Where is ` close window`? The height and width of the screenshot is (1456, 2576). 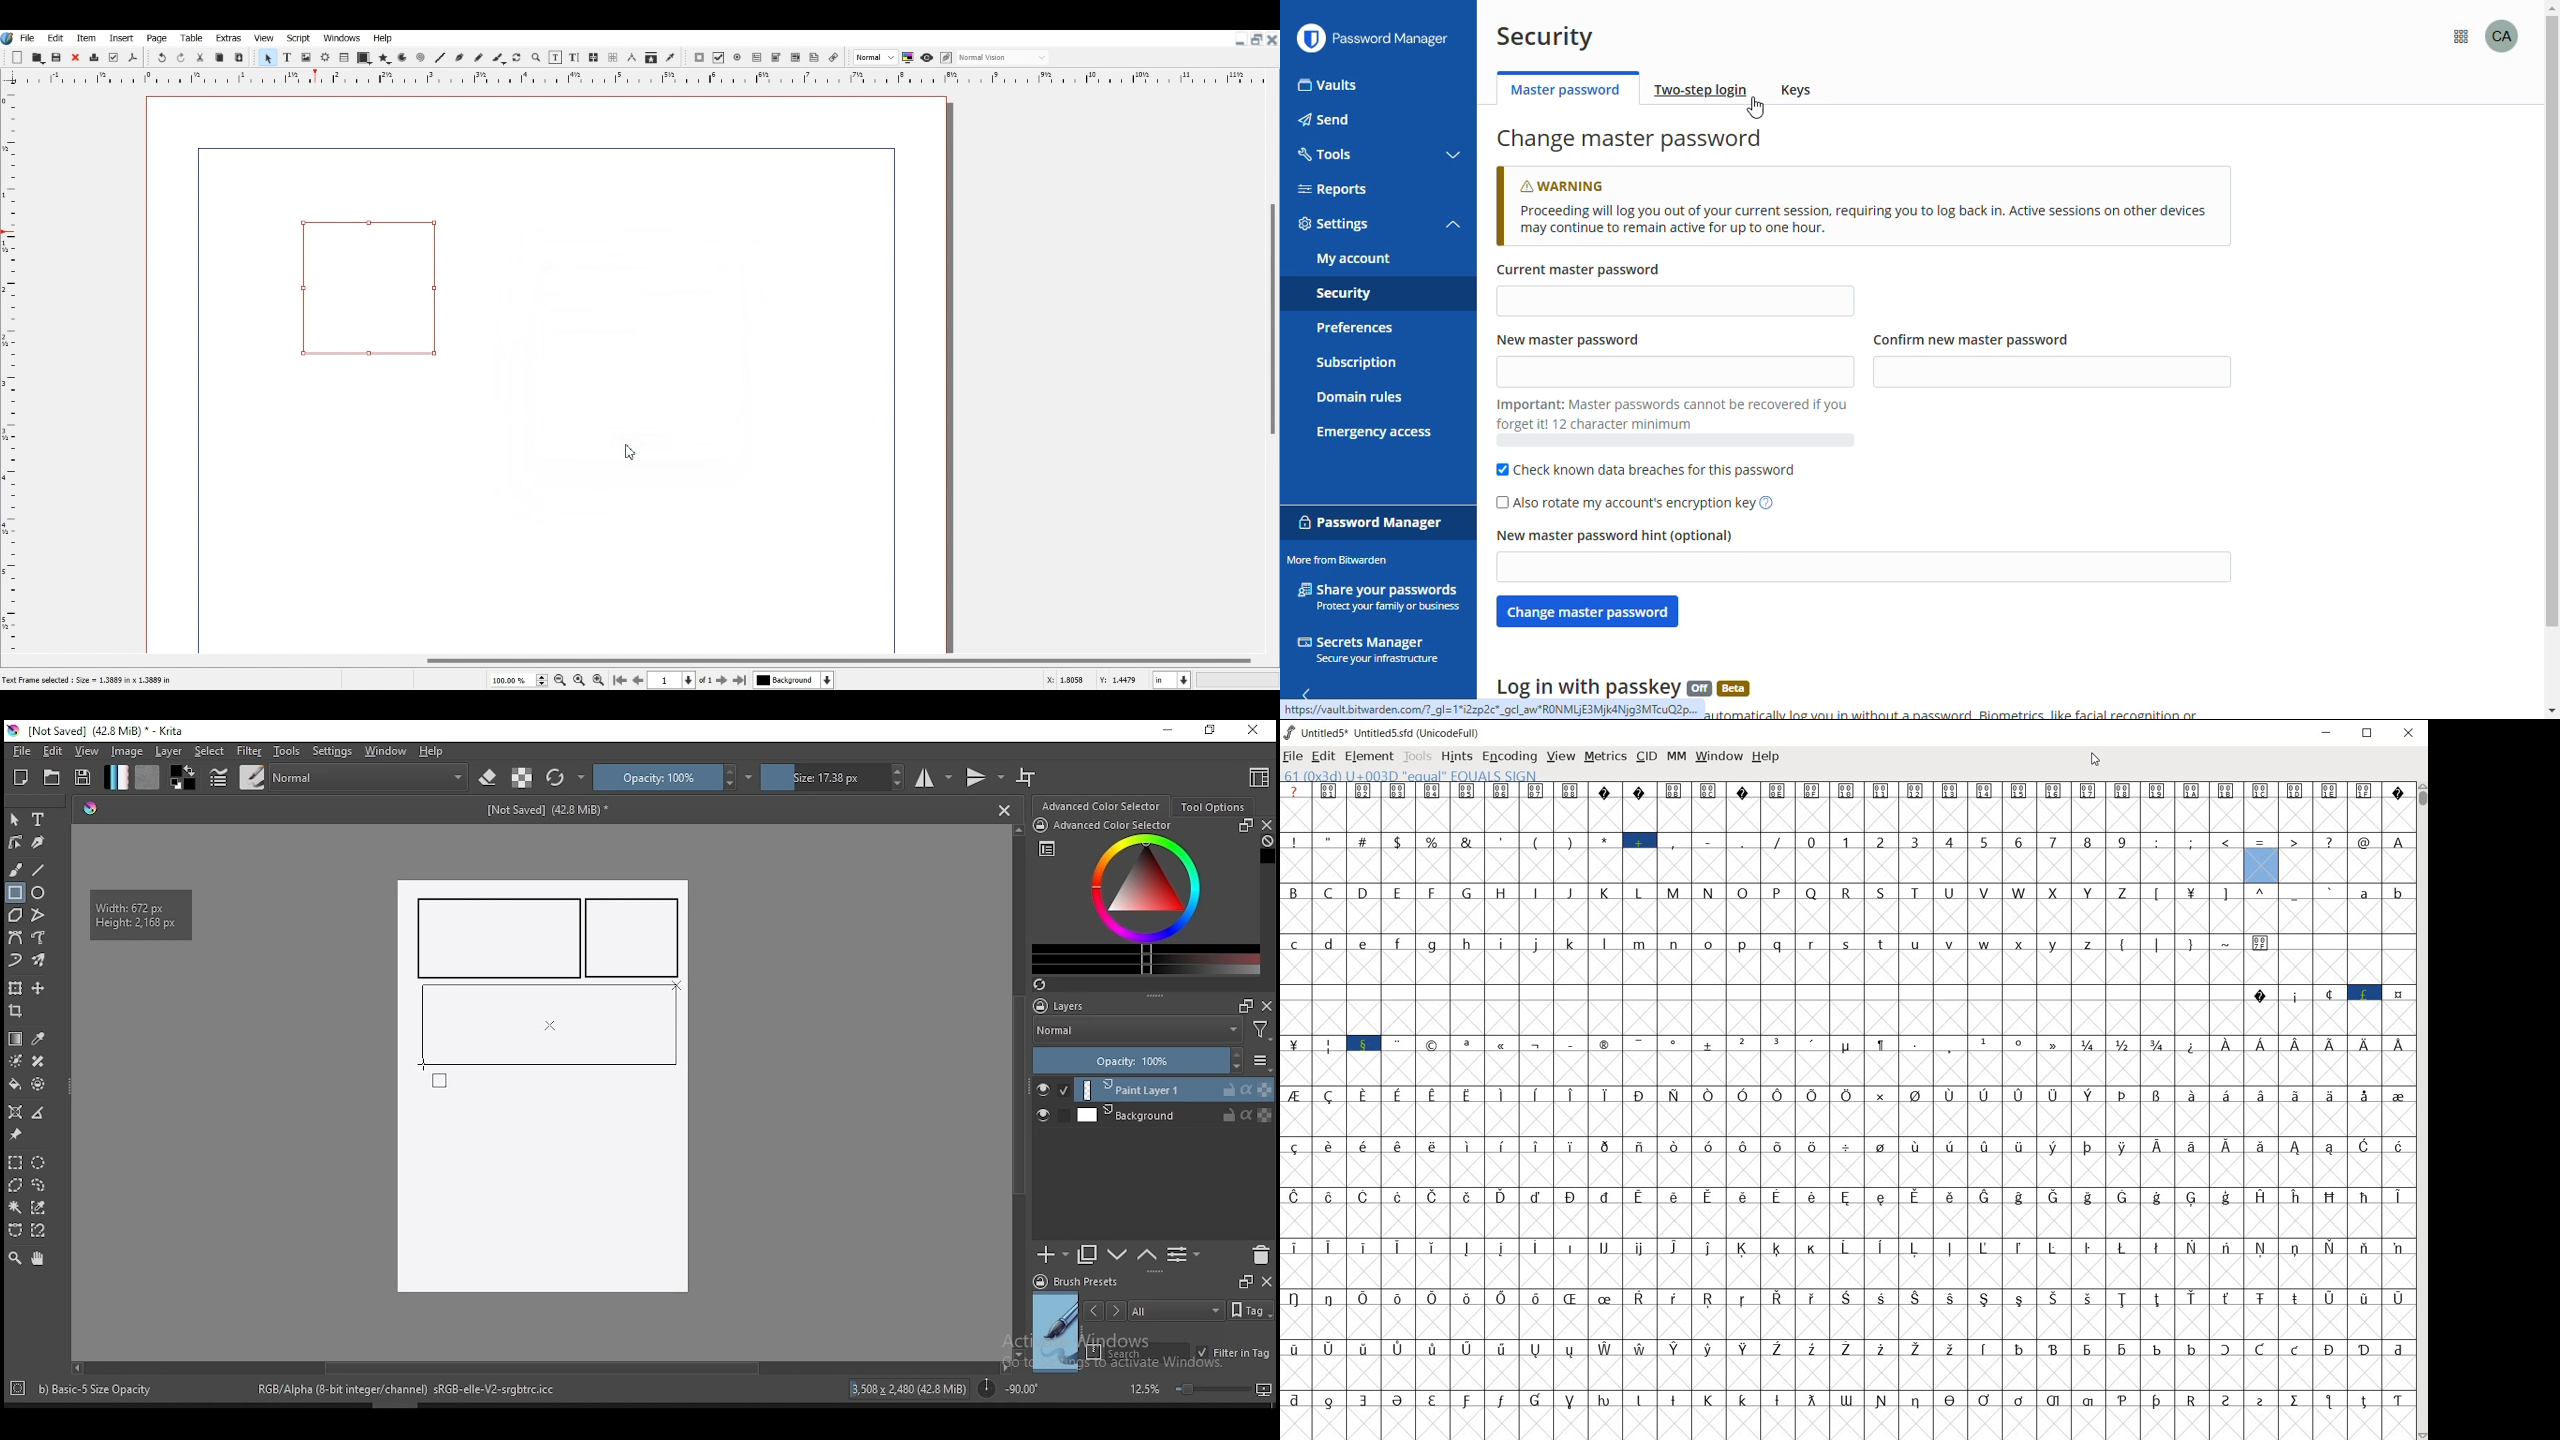
 close window is located at coordinates (1255, 731).